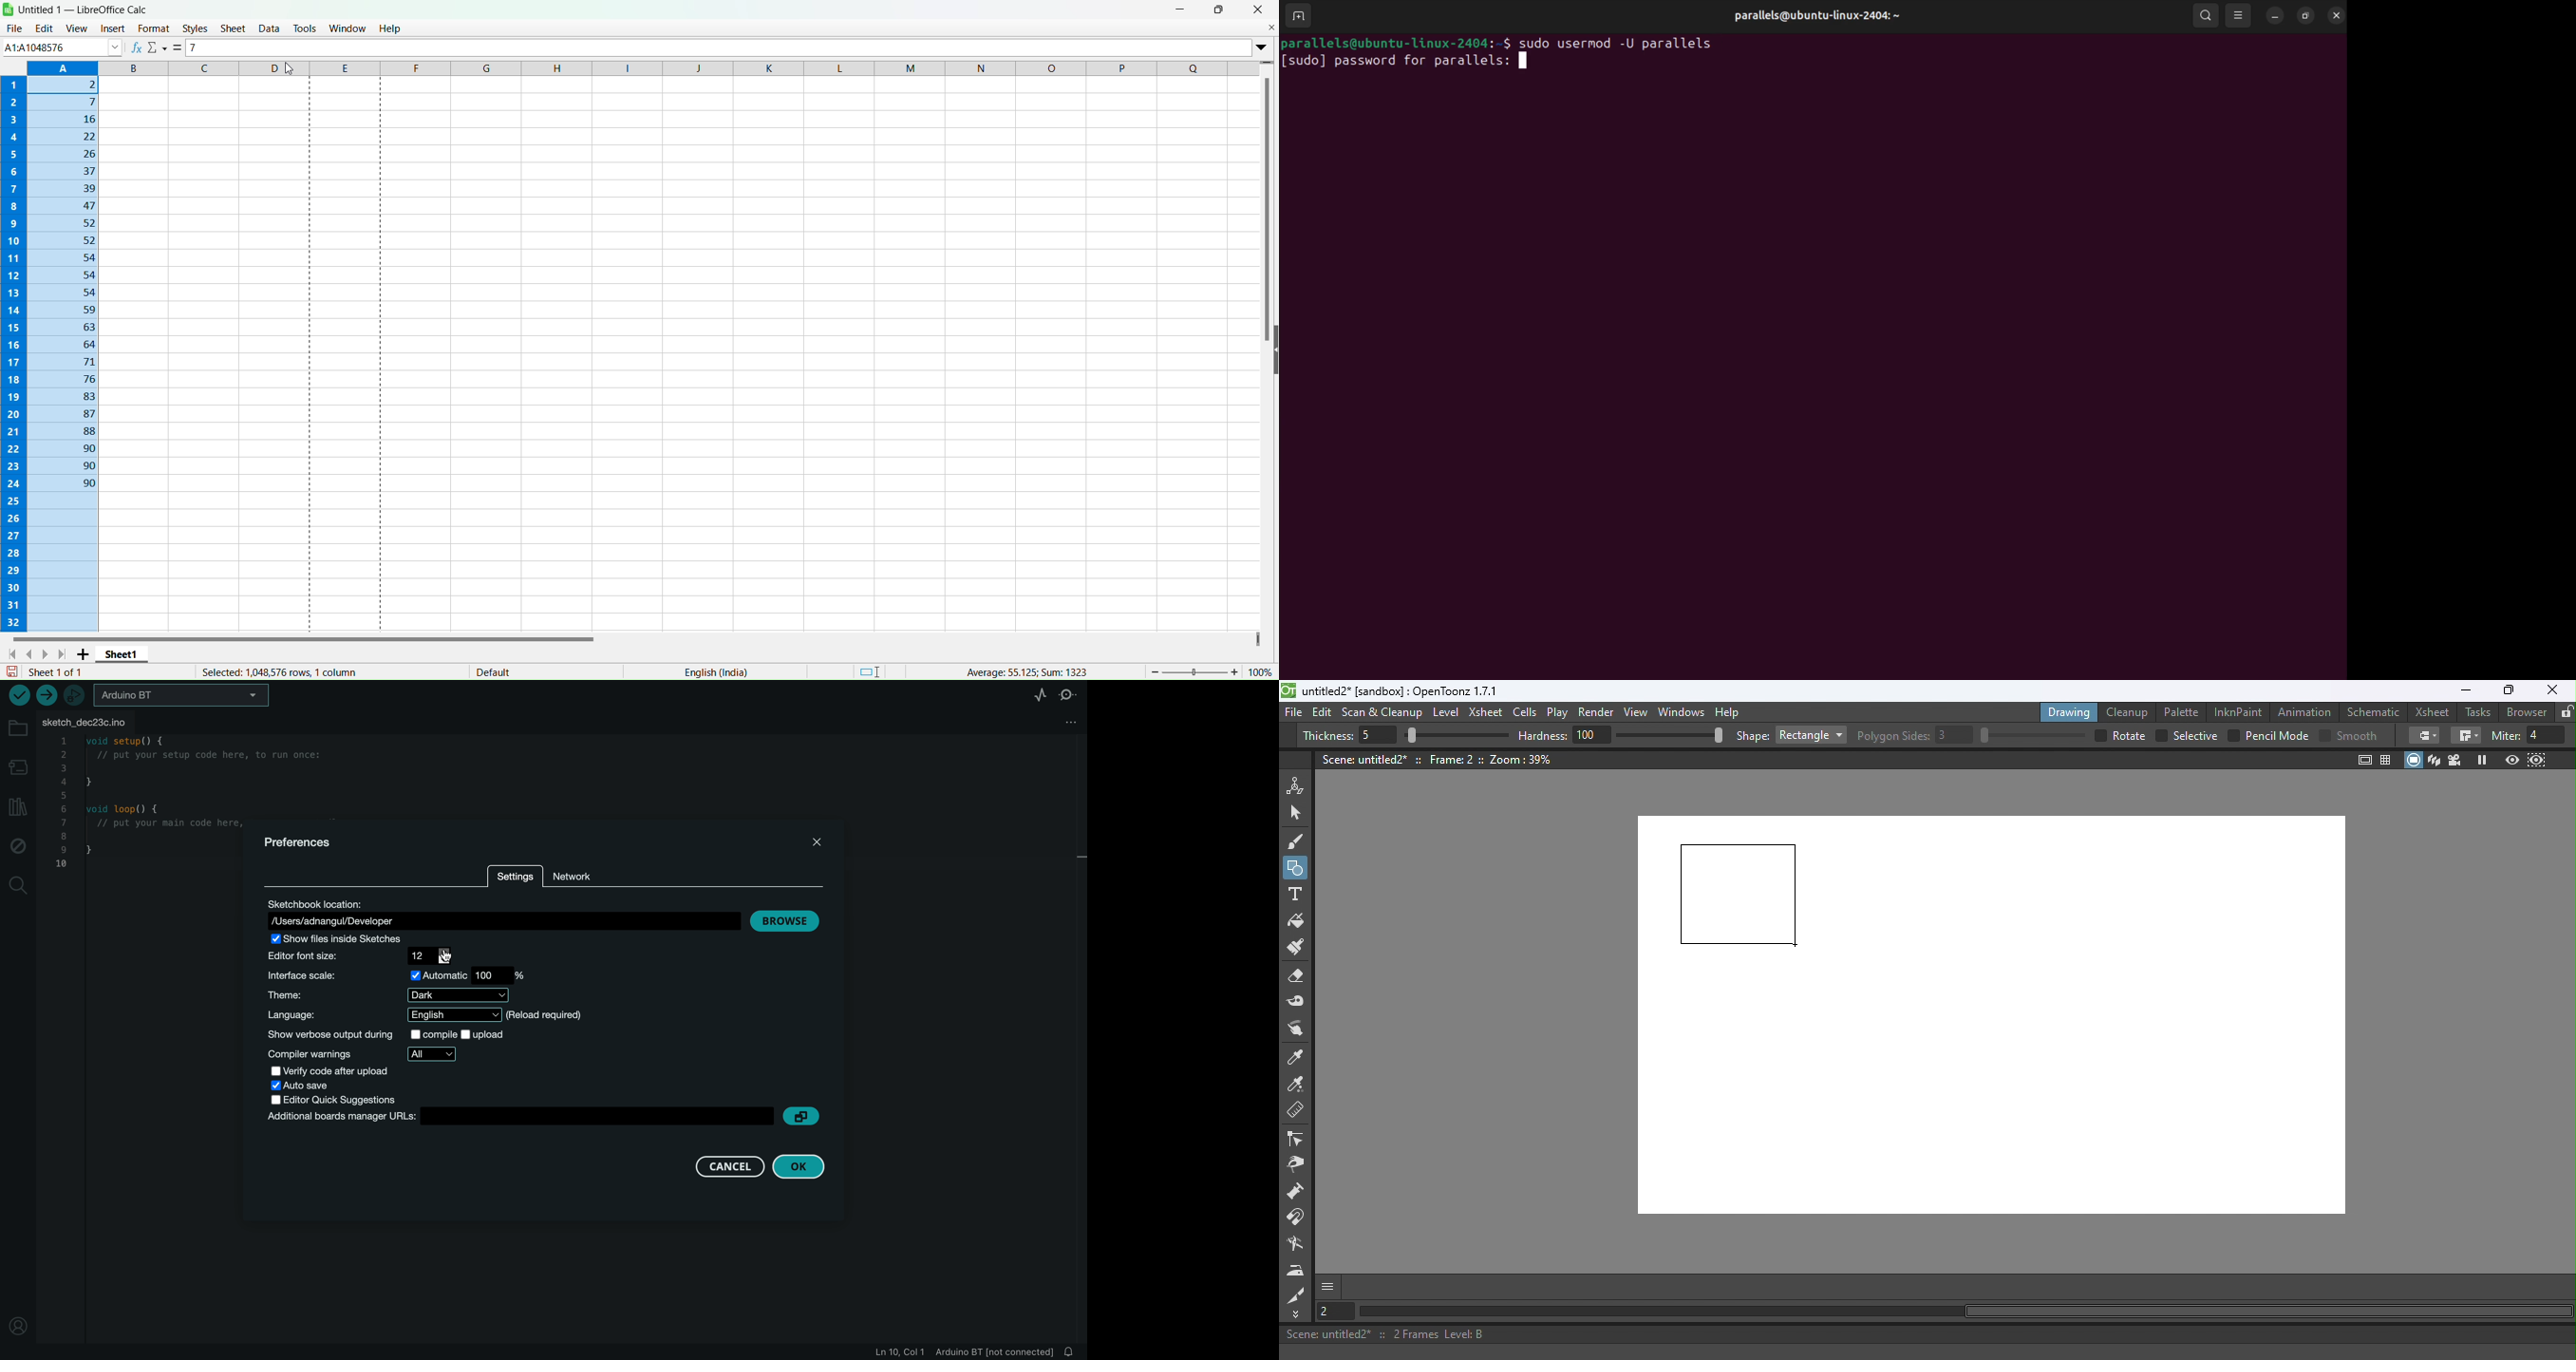  Describe the element at coordinates (1299, 1003) in the screenshot. I see `Tape tool` at that location.